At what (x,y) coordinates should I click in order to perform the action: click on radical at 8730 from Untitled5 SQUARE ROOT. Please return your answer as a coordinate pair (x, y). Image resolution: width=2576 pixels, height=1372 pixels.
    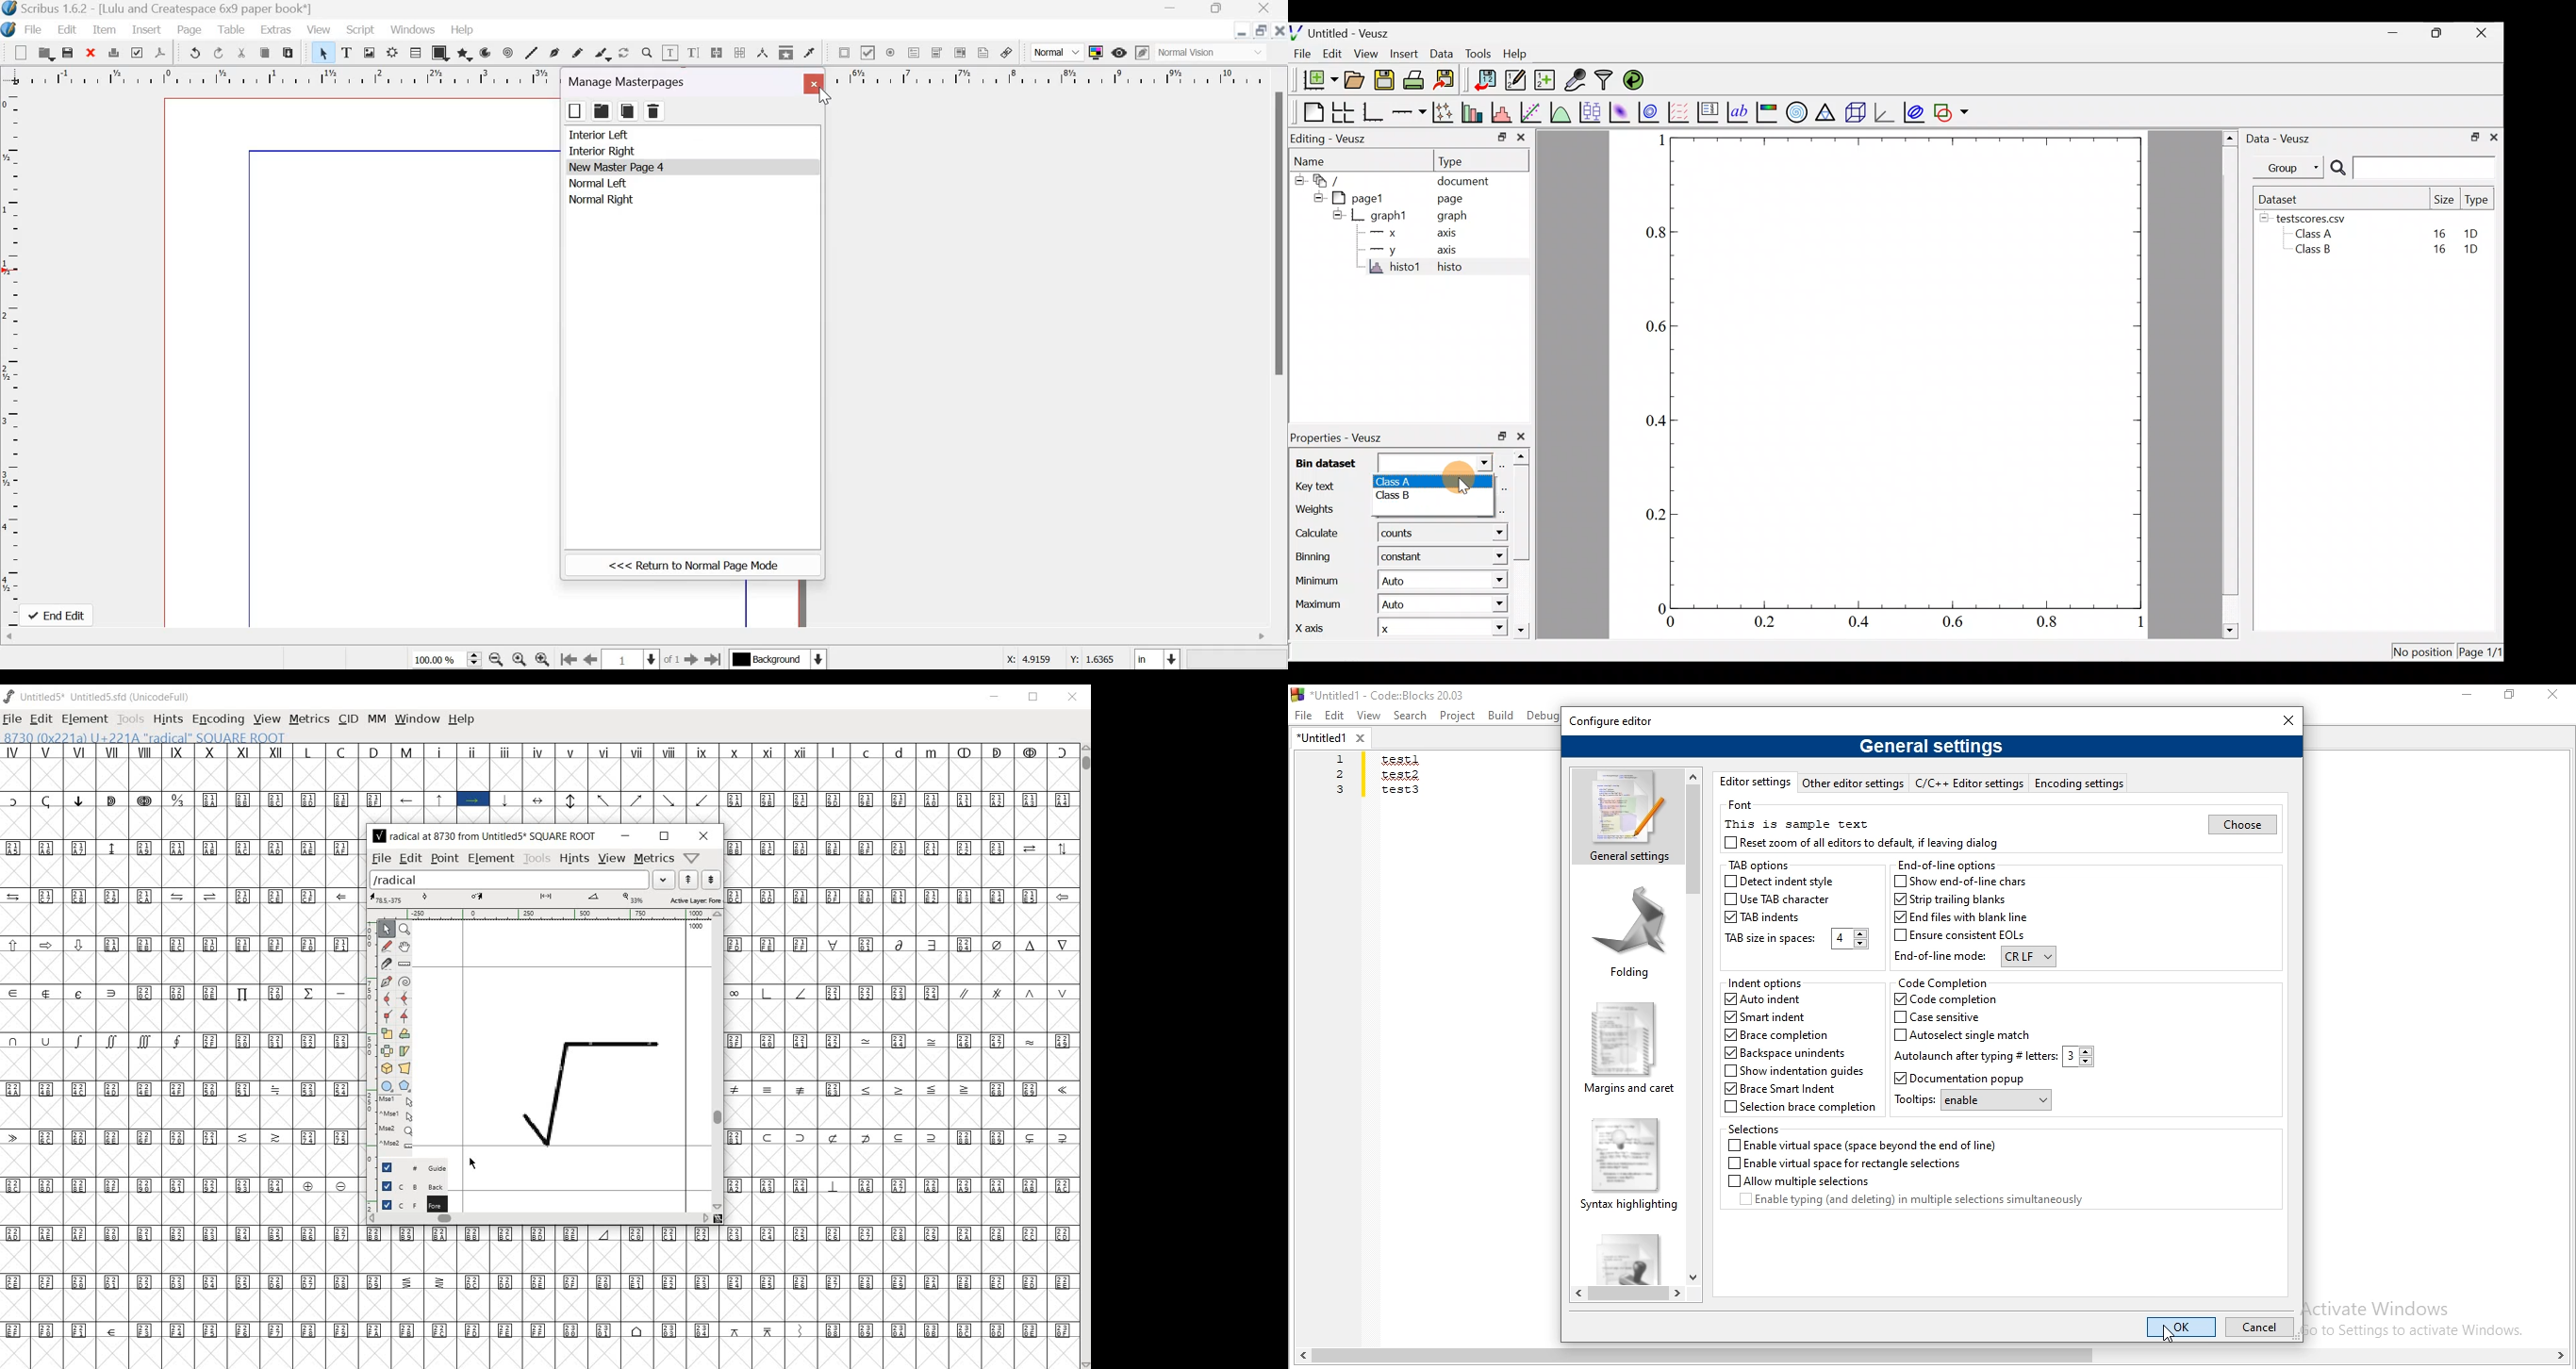
    Looking at the image, I should click on (482, 837).